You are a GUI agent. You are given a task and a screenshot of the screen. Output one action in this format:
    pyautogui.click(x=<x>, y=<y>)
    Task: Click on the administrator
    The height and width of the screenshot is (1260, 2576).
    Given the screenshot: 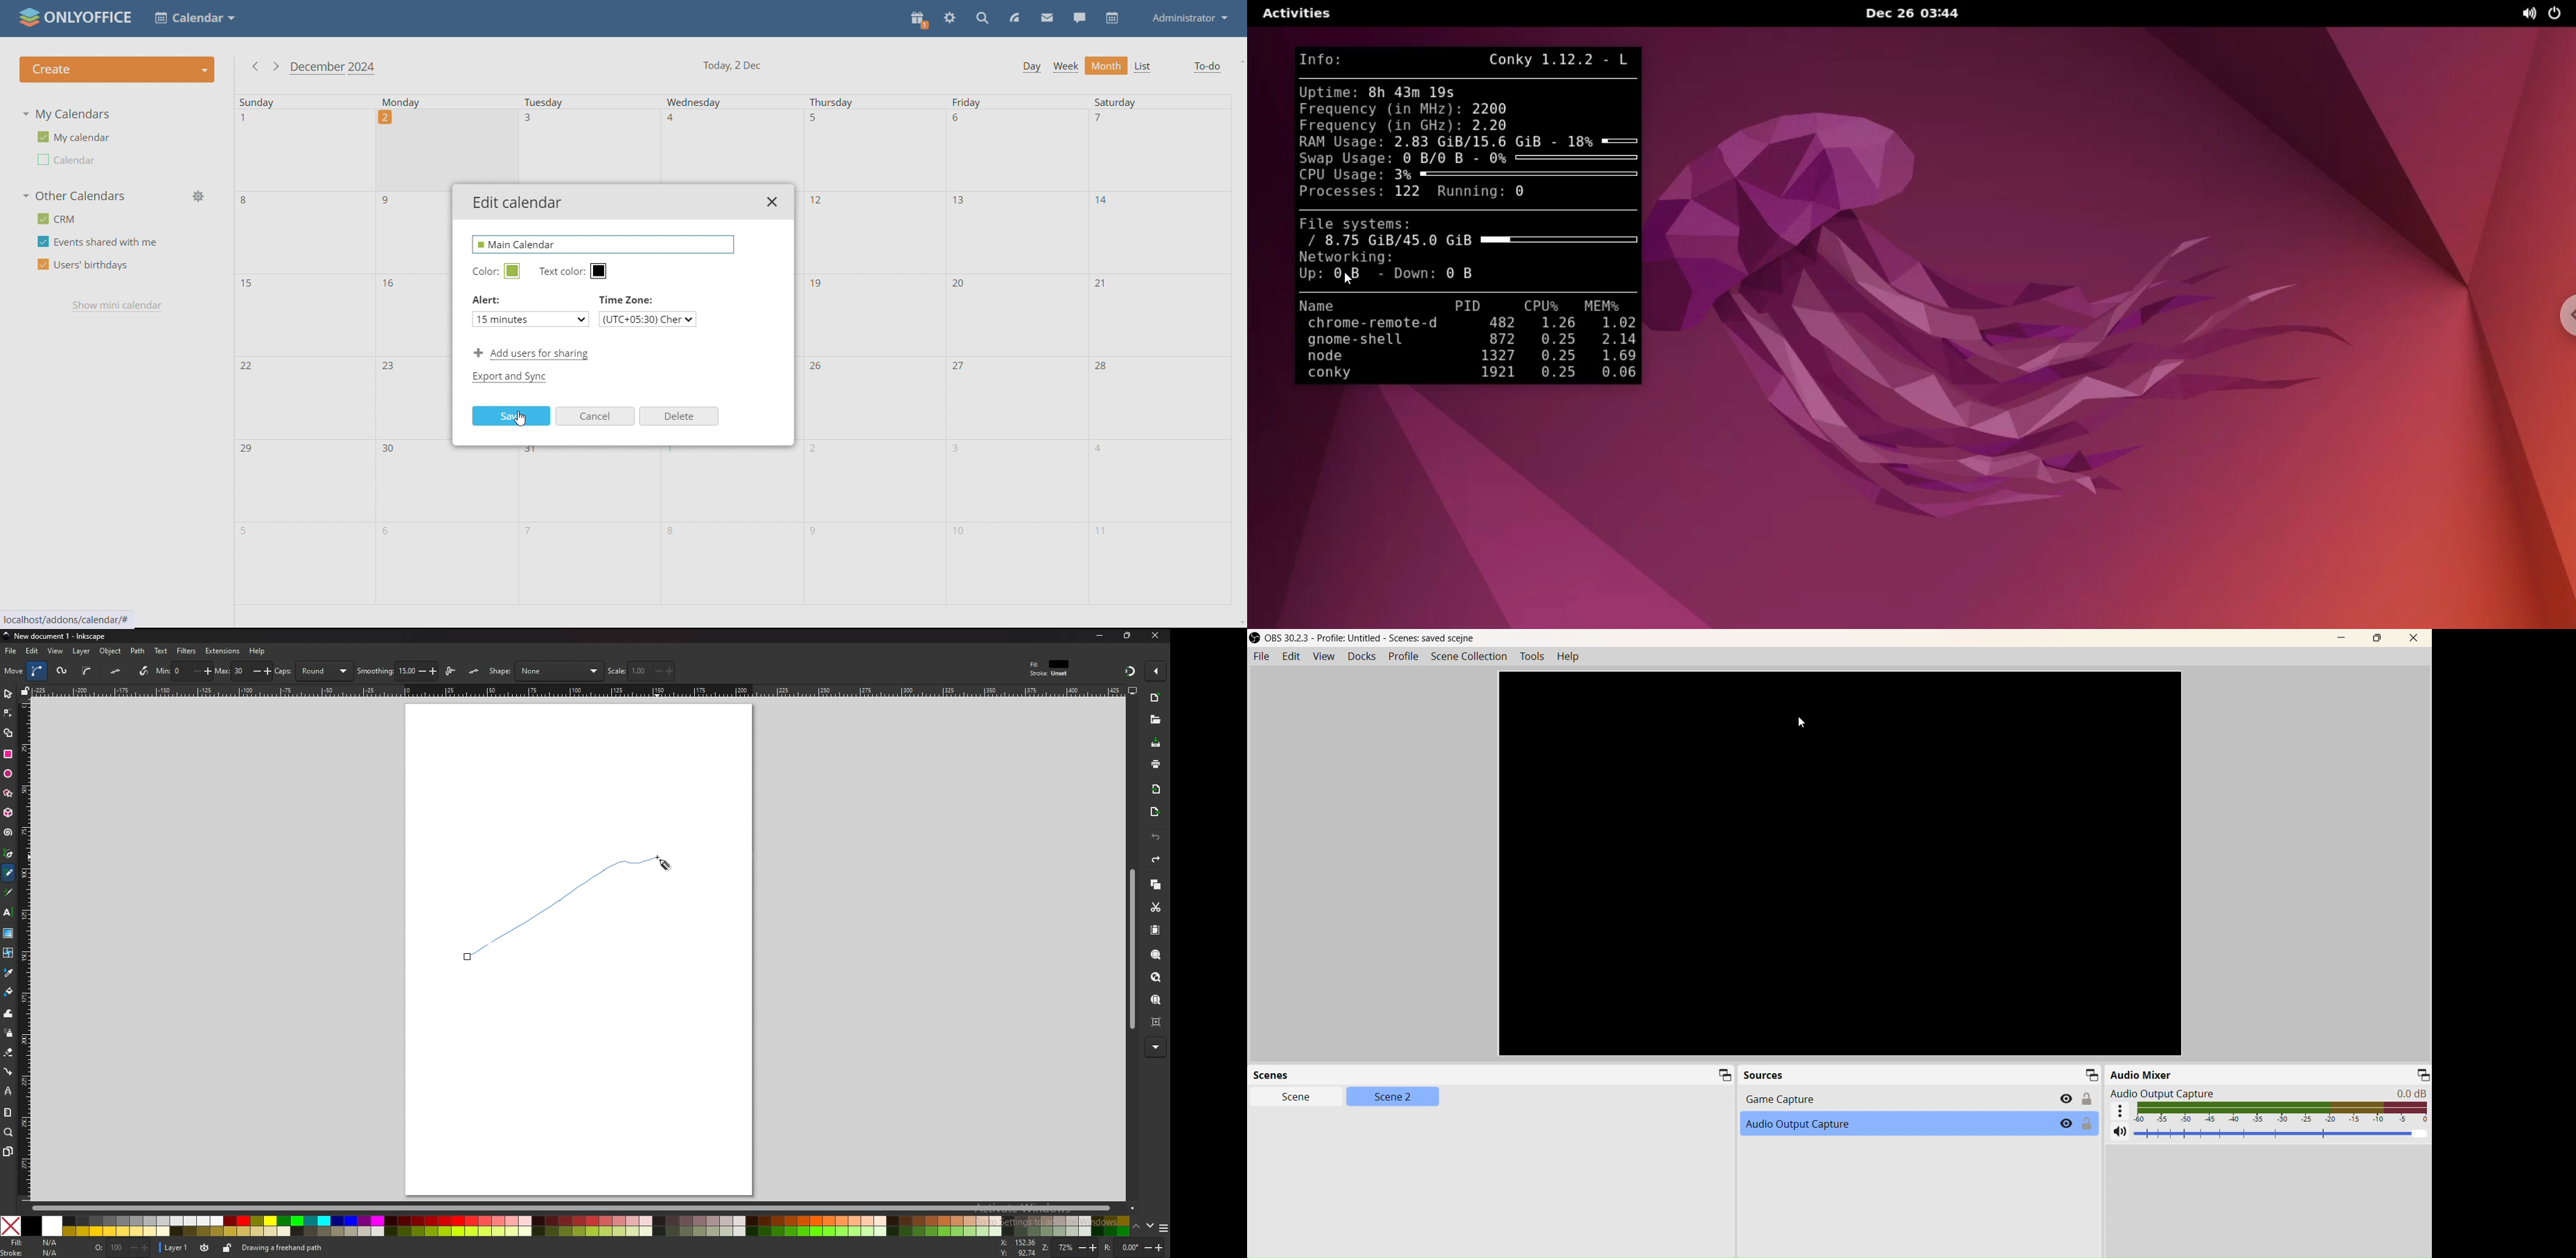 What is the action you would take?
    pyautogui.click(x=1191, y=18)
    